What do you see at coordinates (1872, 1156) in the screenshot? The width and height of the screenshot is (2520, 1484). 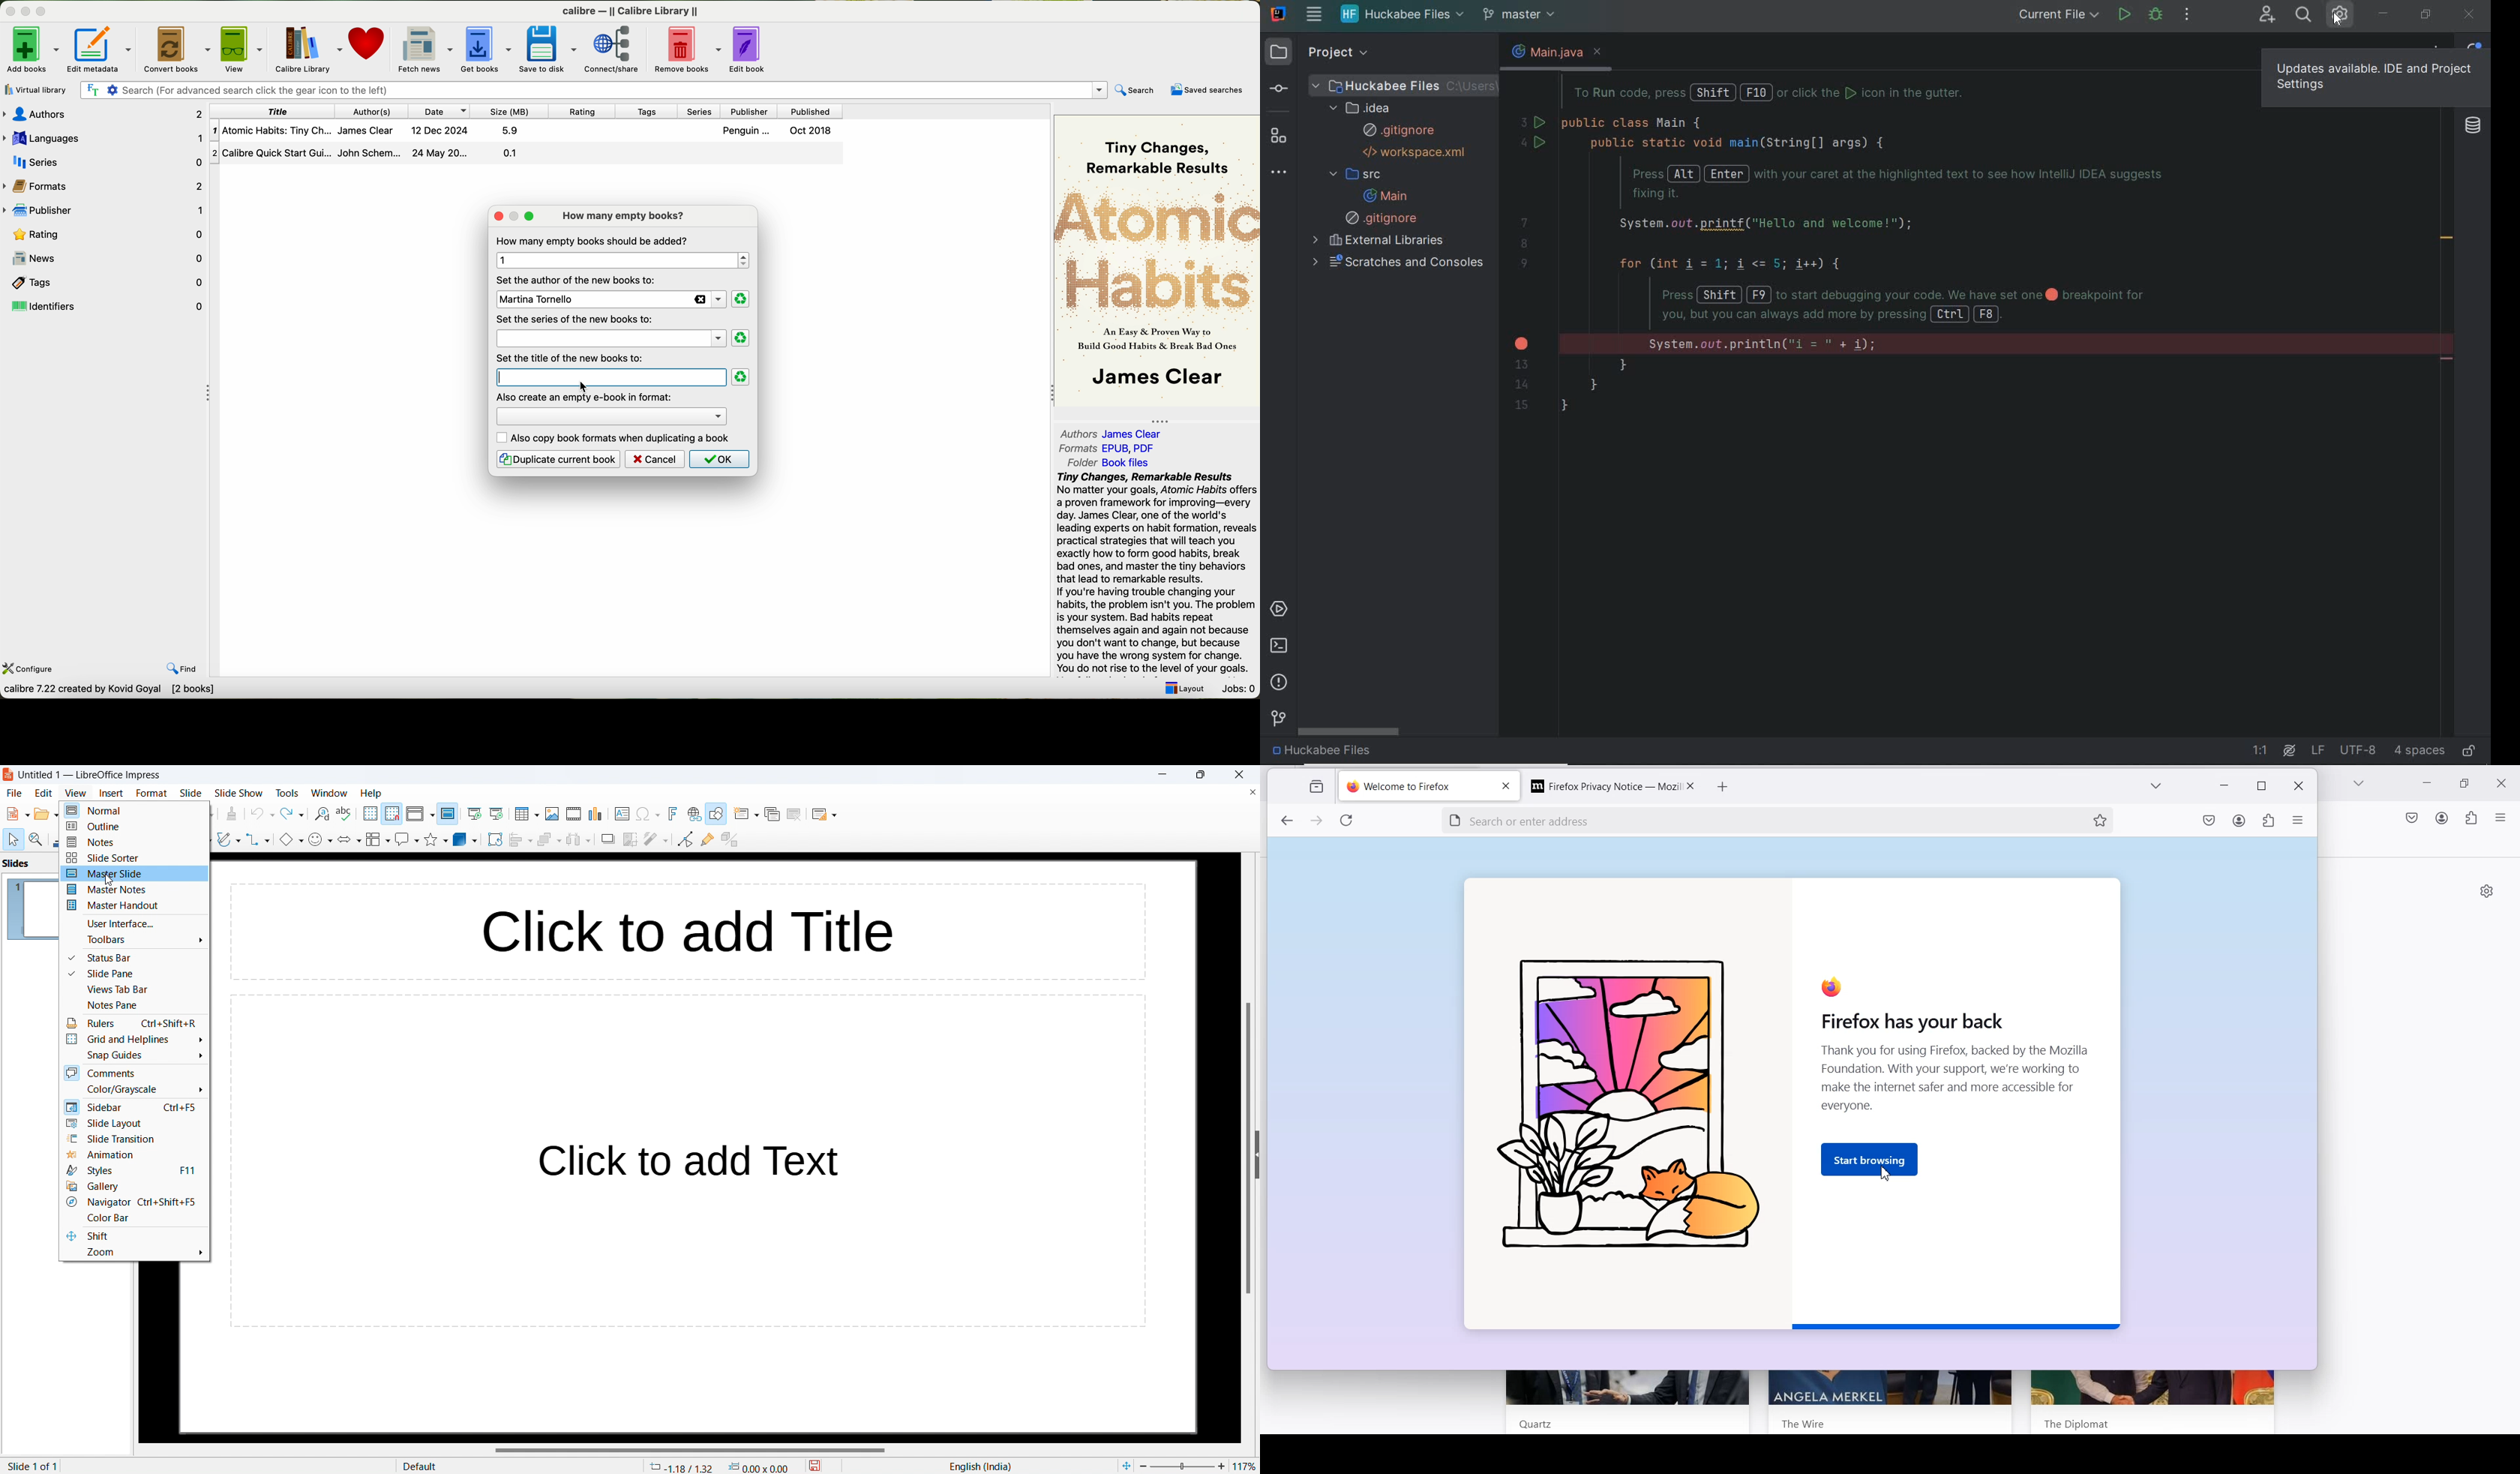 I see `Start browsing` at bounding box center [1872, 1156].